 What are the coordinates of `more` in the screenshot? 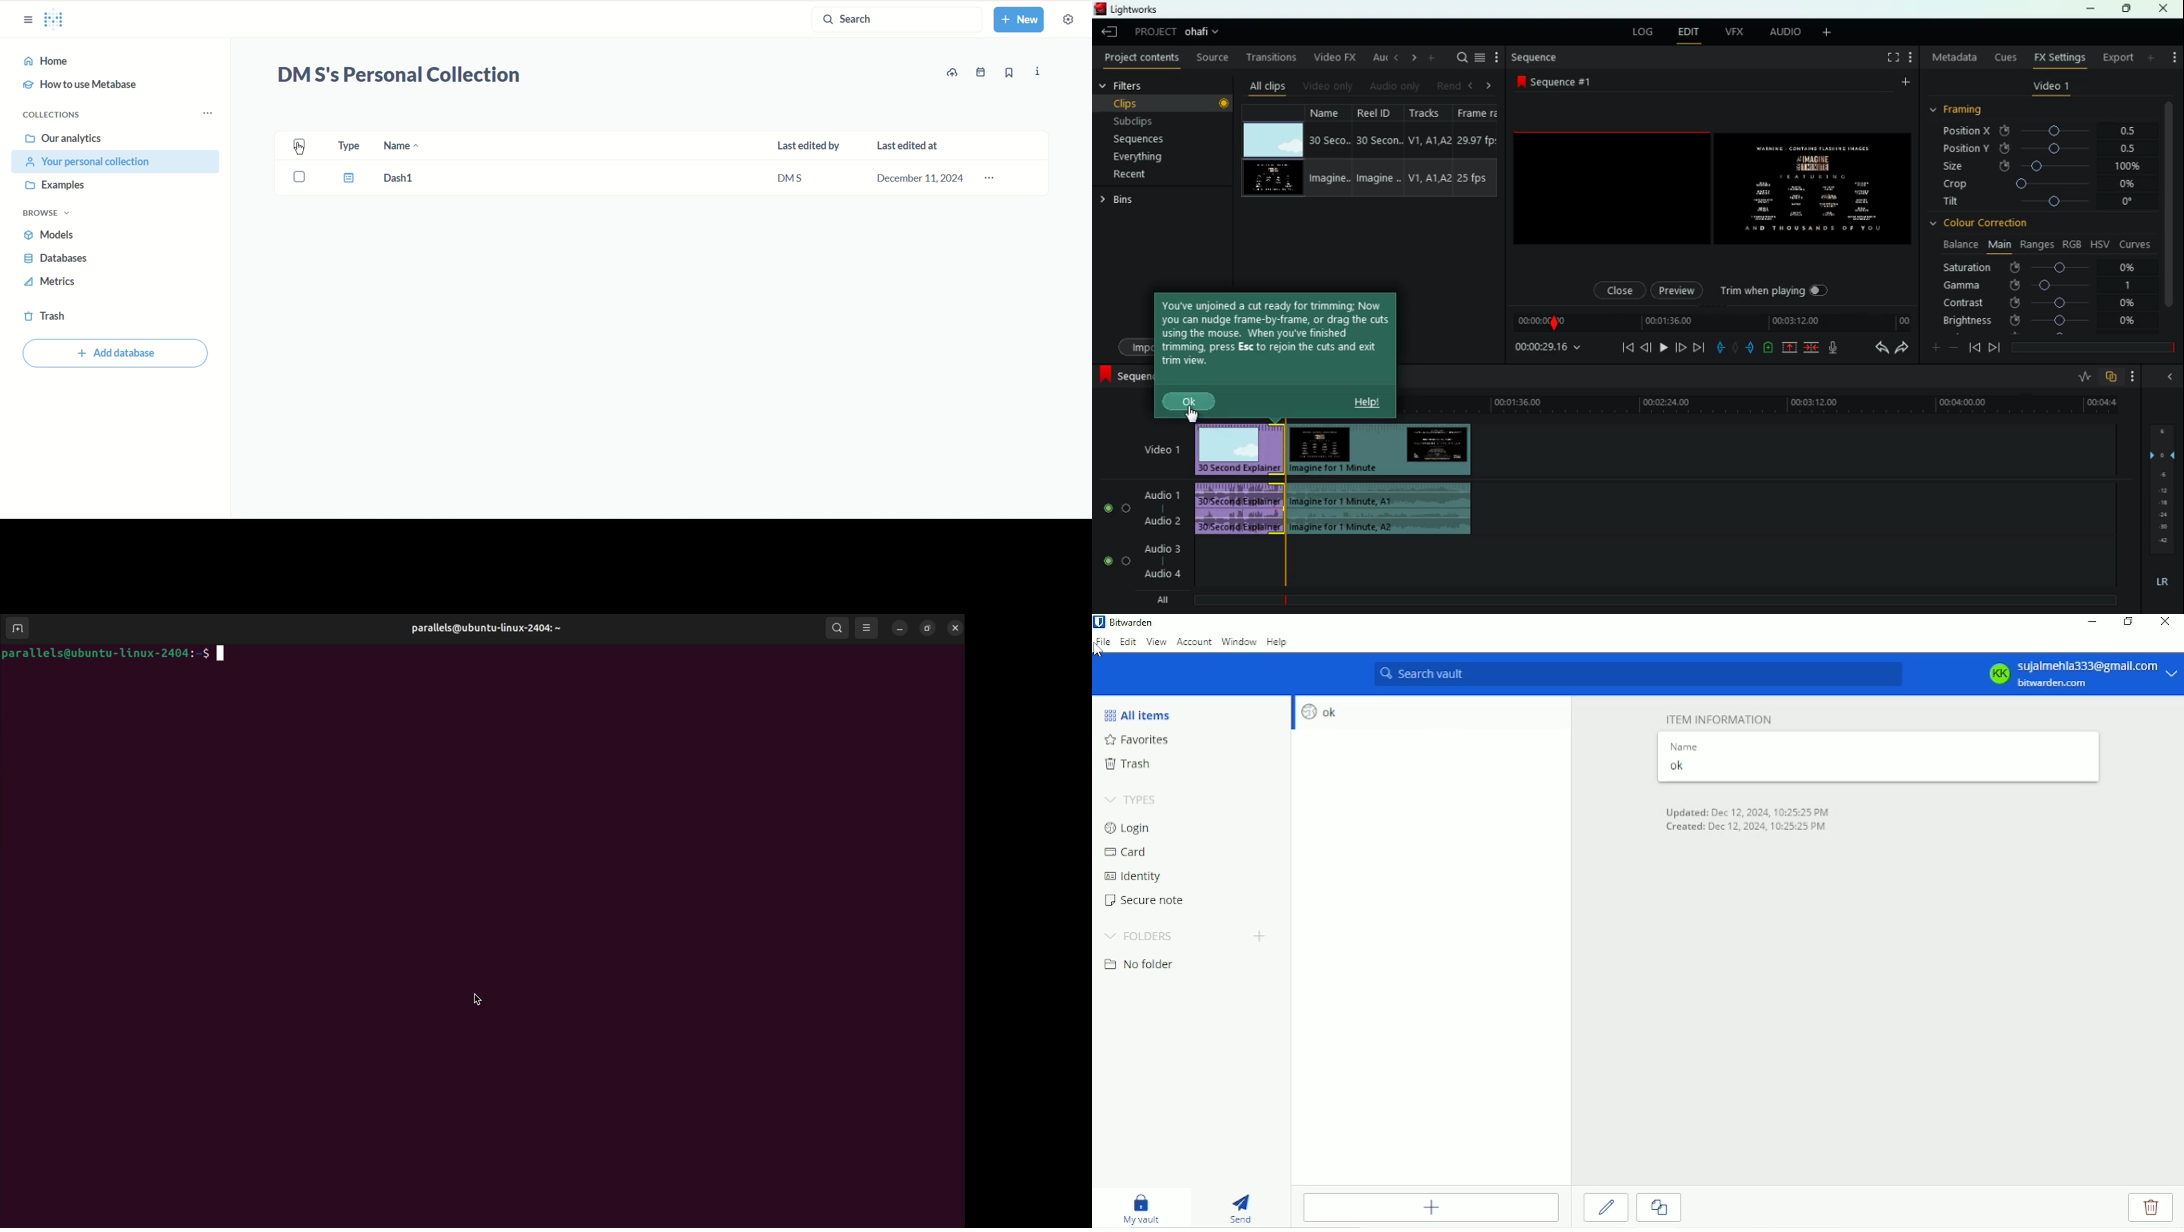 It's located at (2153, 57).